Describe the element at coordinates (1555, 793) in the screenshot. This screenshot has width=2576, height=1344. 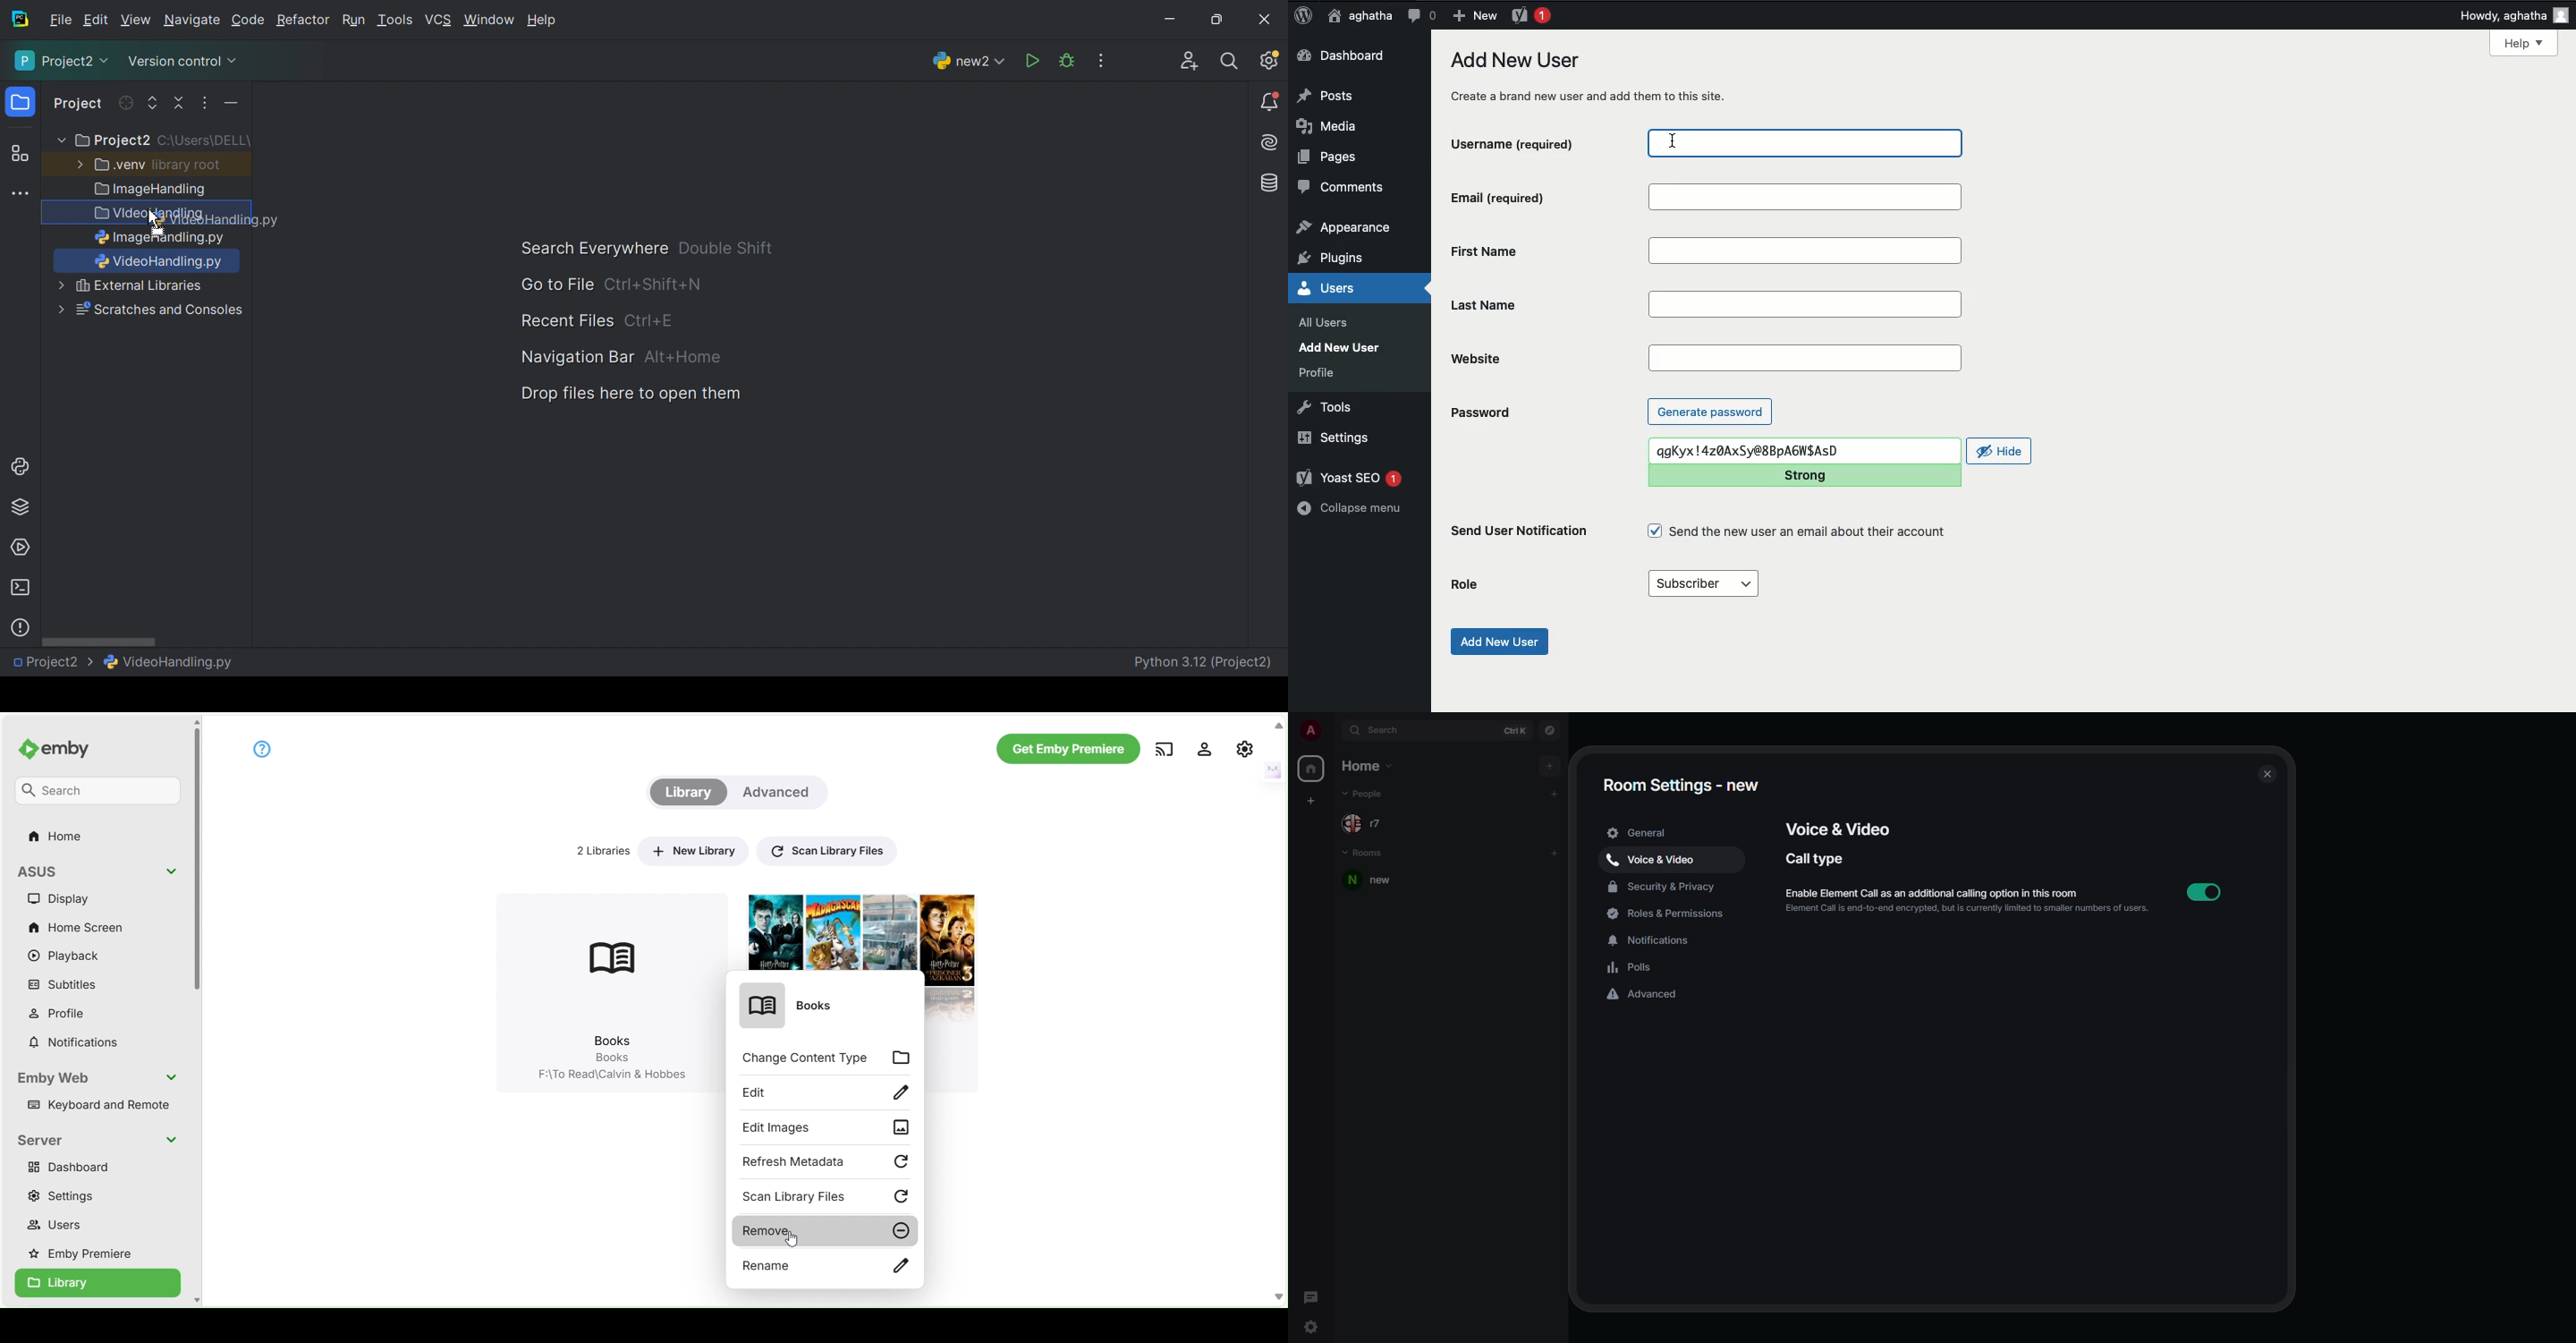
I see `add` at that location.